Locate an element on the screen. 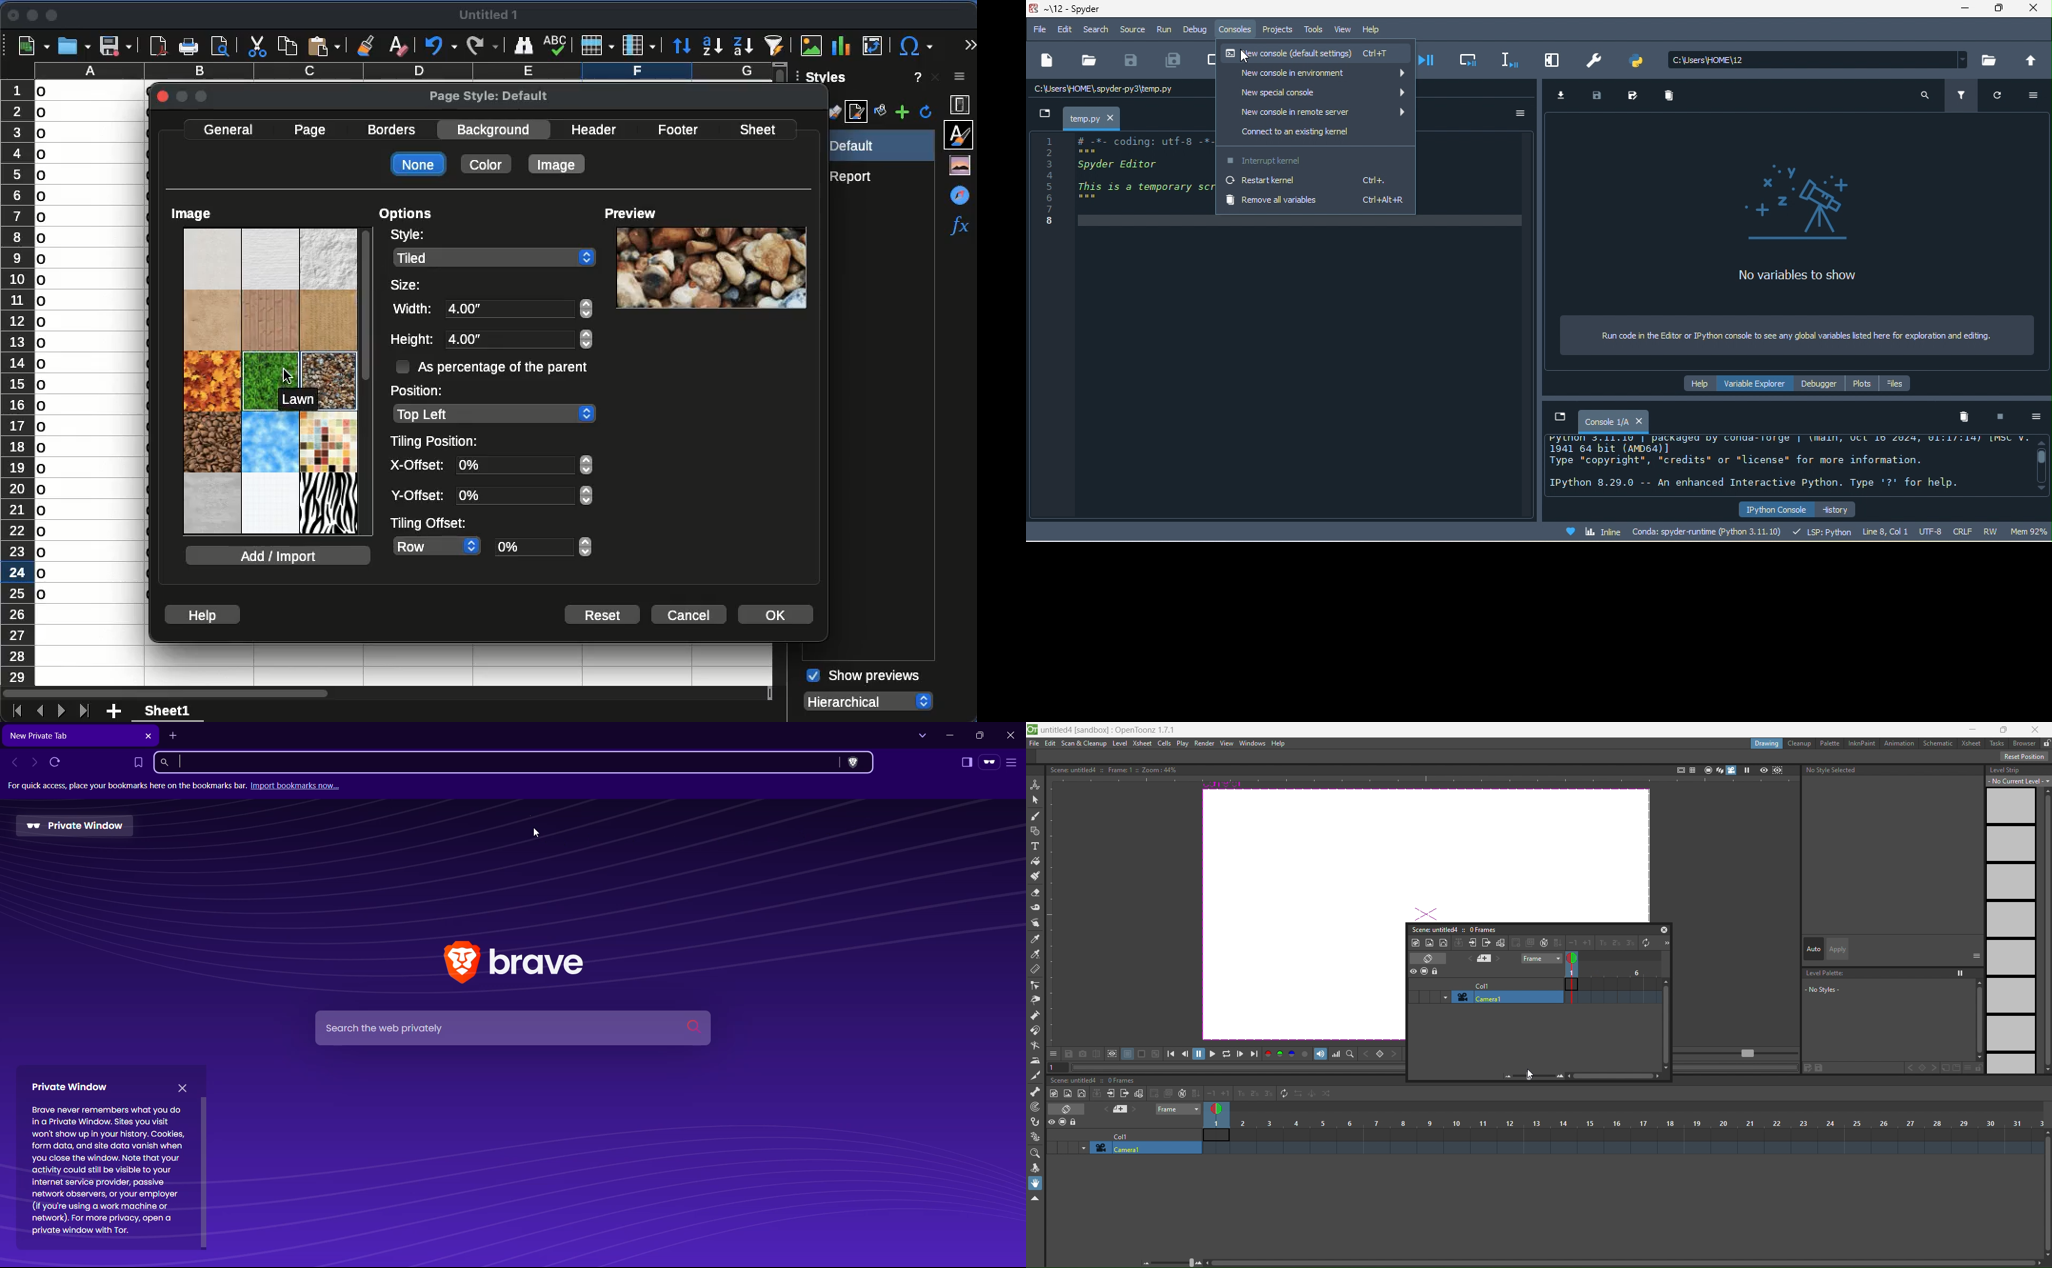 The width and height of the screenshot is (2072, 1288). debug is located at coordinates (1197, 31).